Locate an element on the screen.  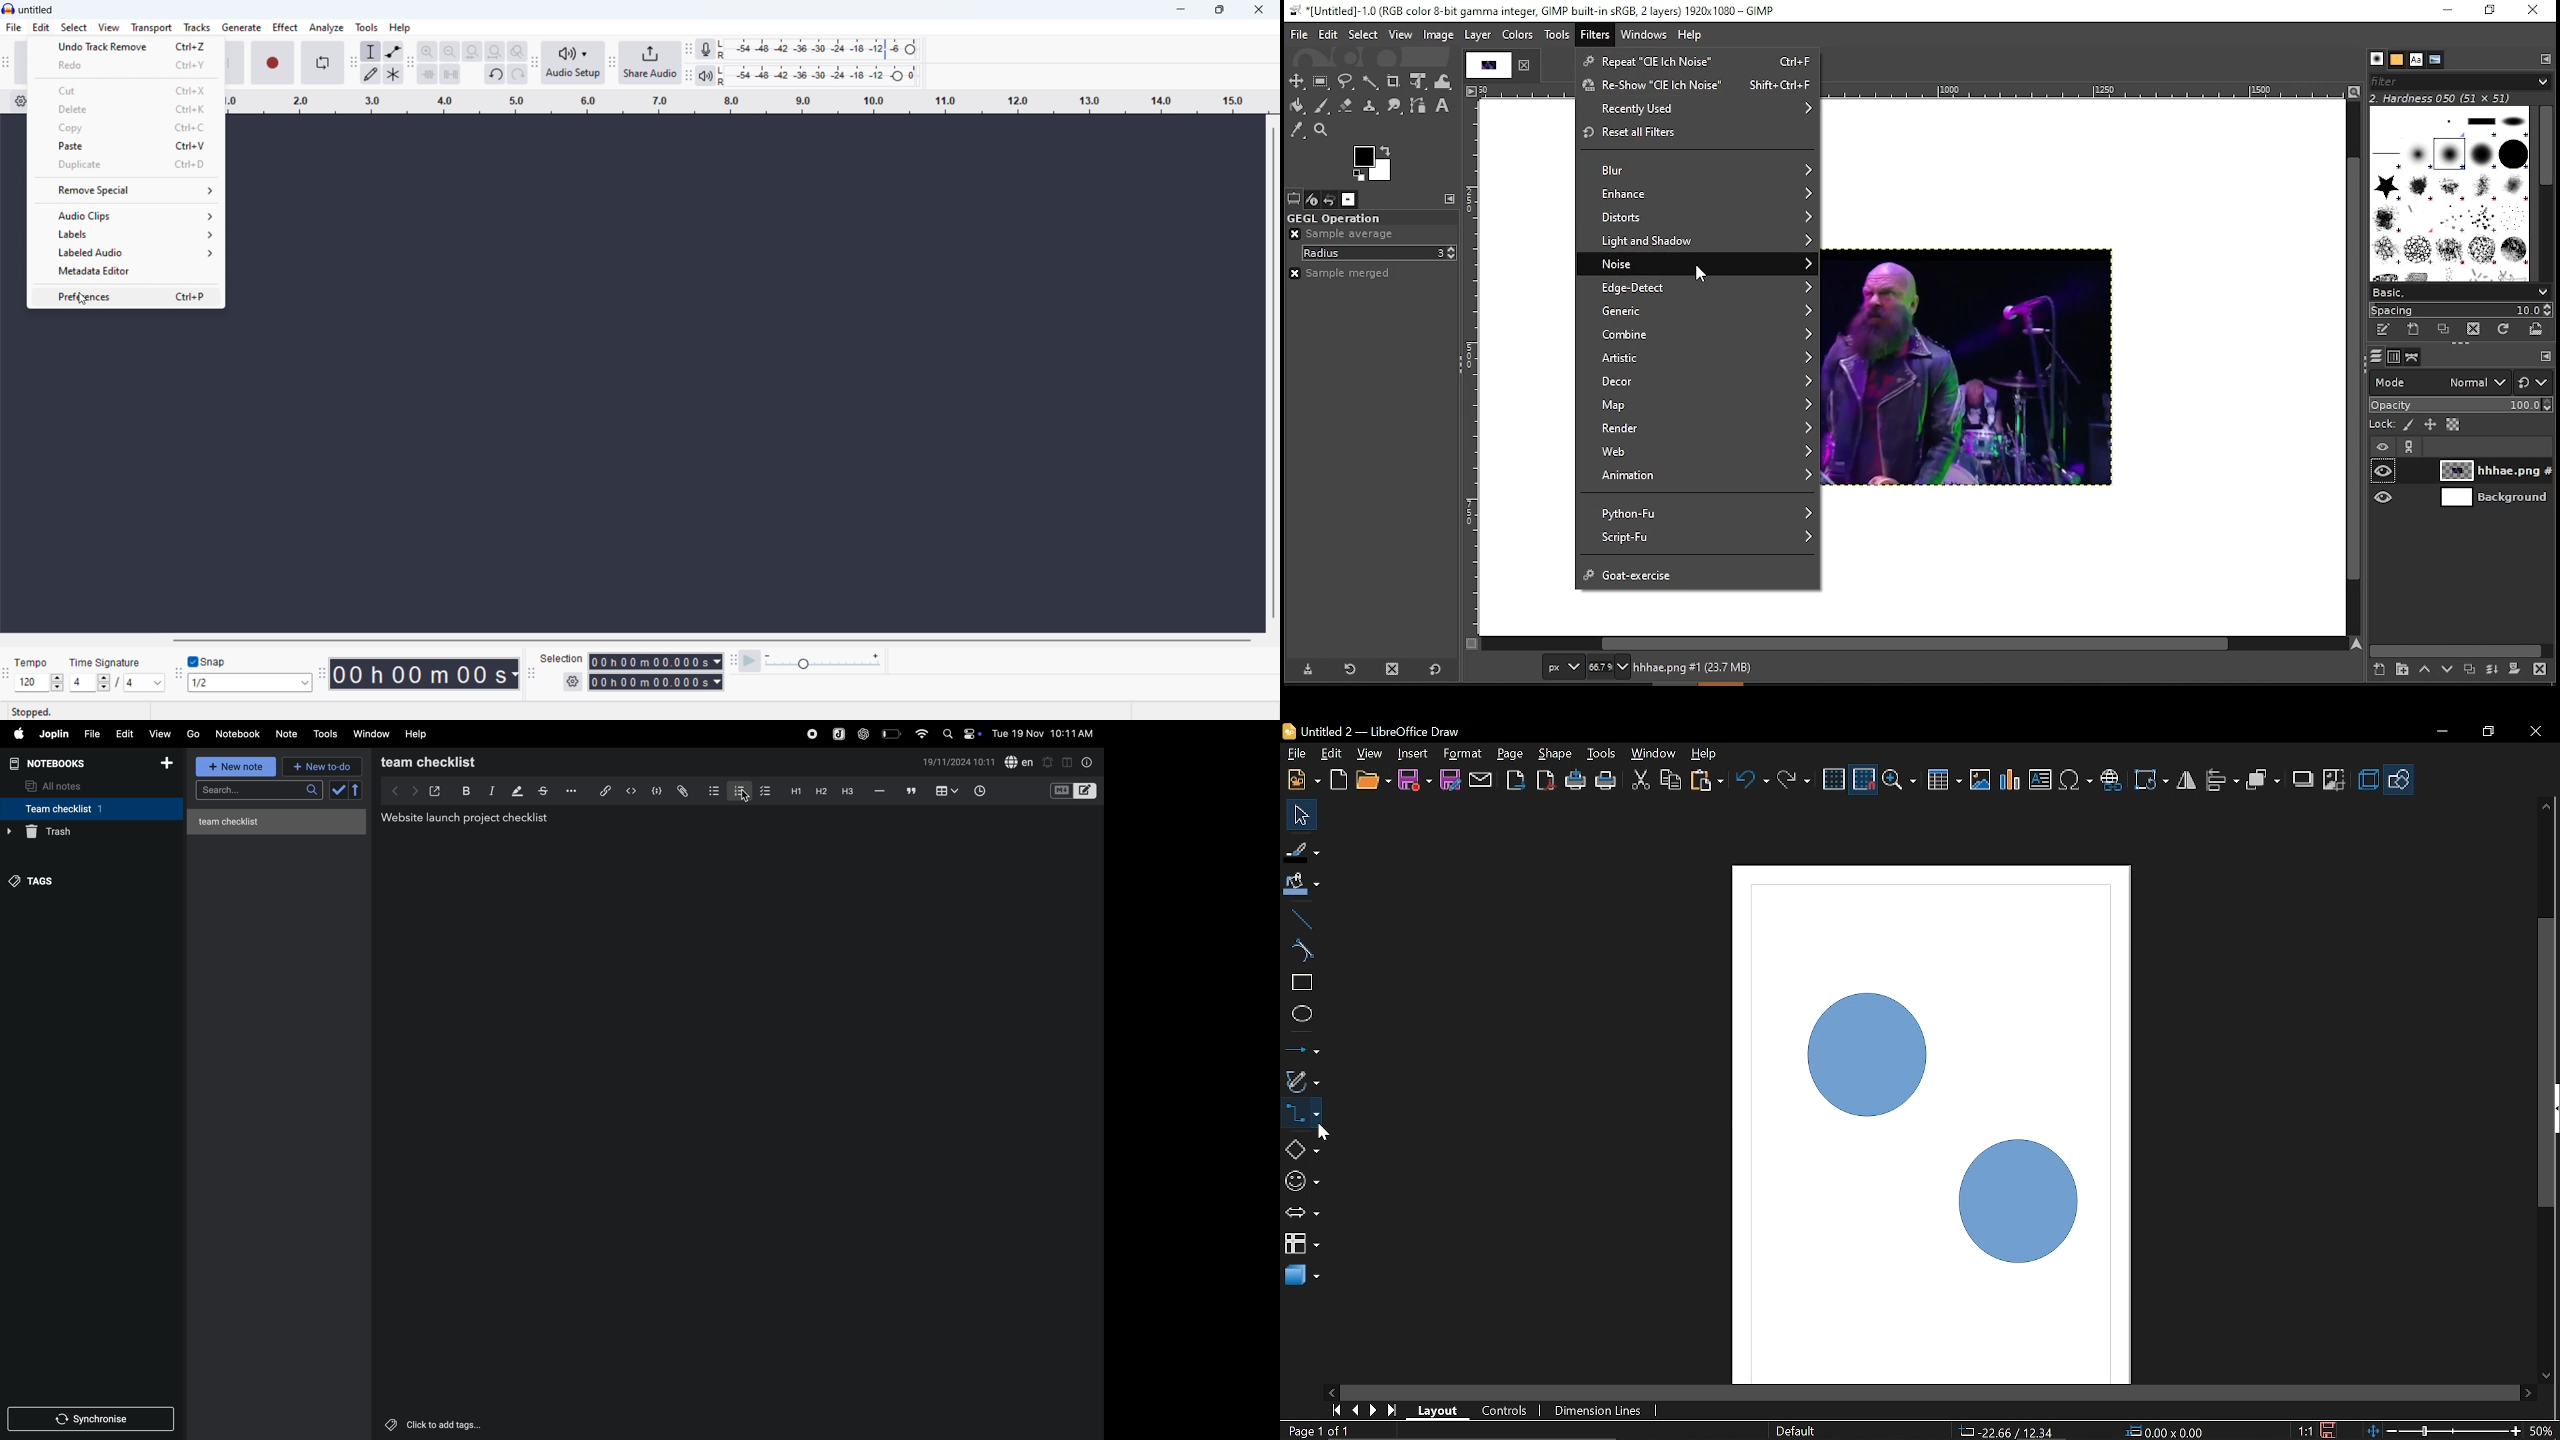
undo history is located at coordinates (1330, 198).